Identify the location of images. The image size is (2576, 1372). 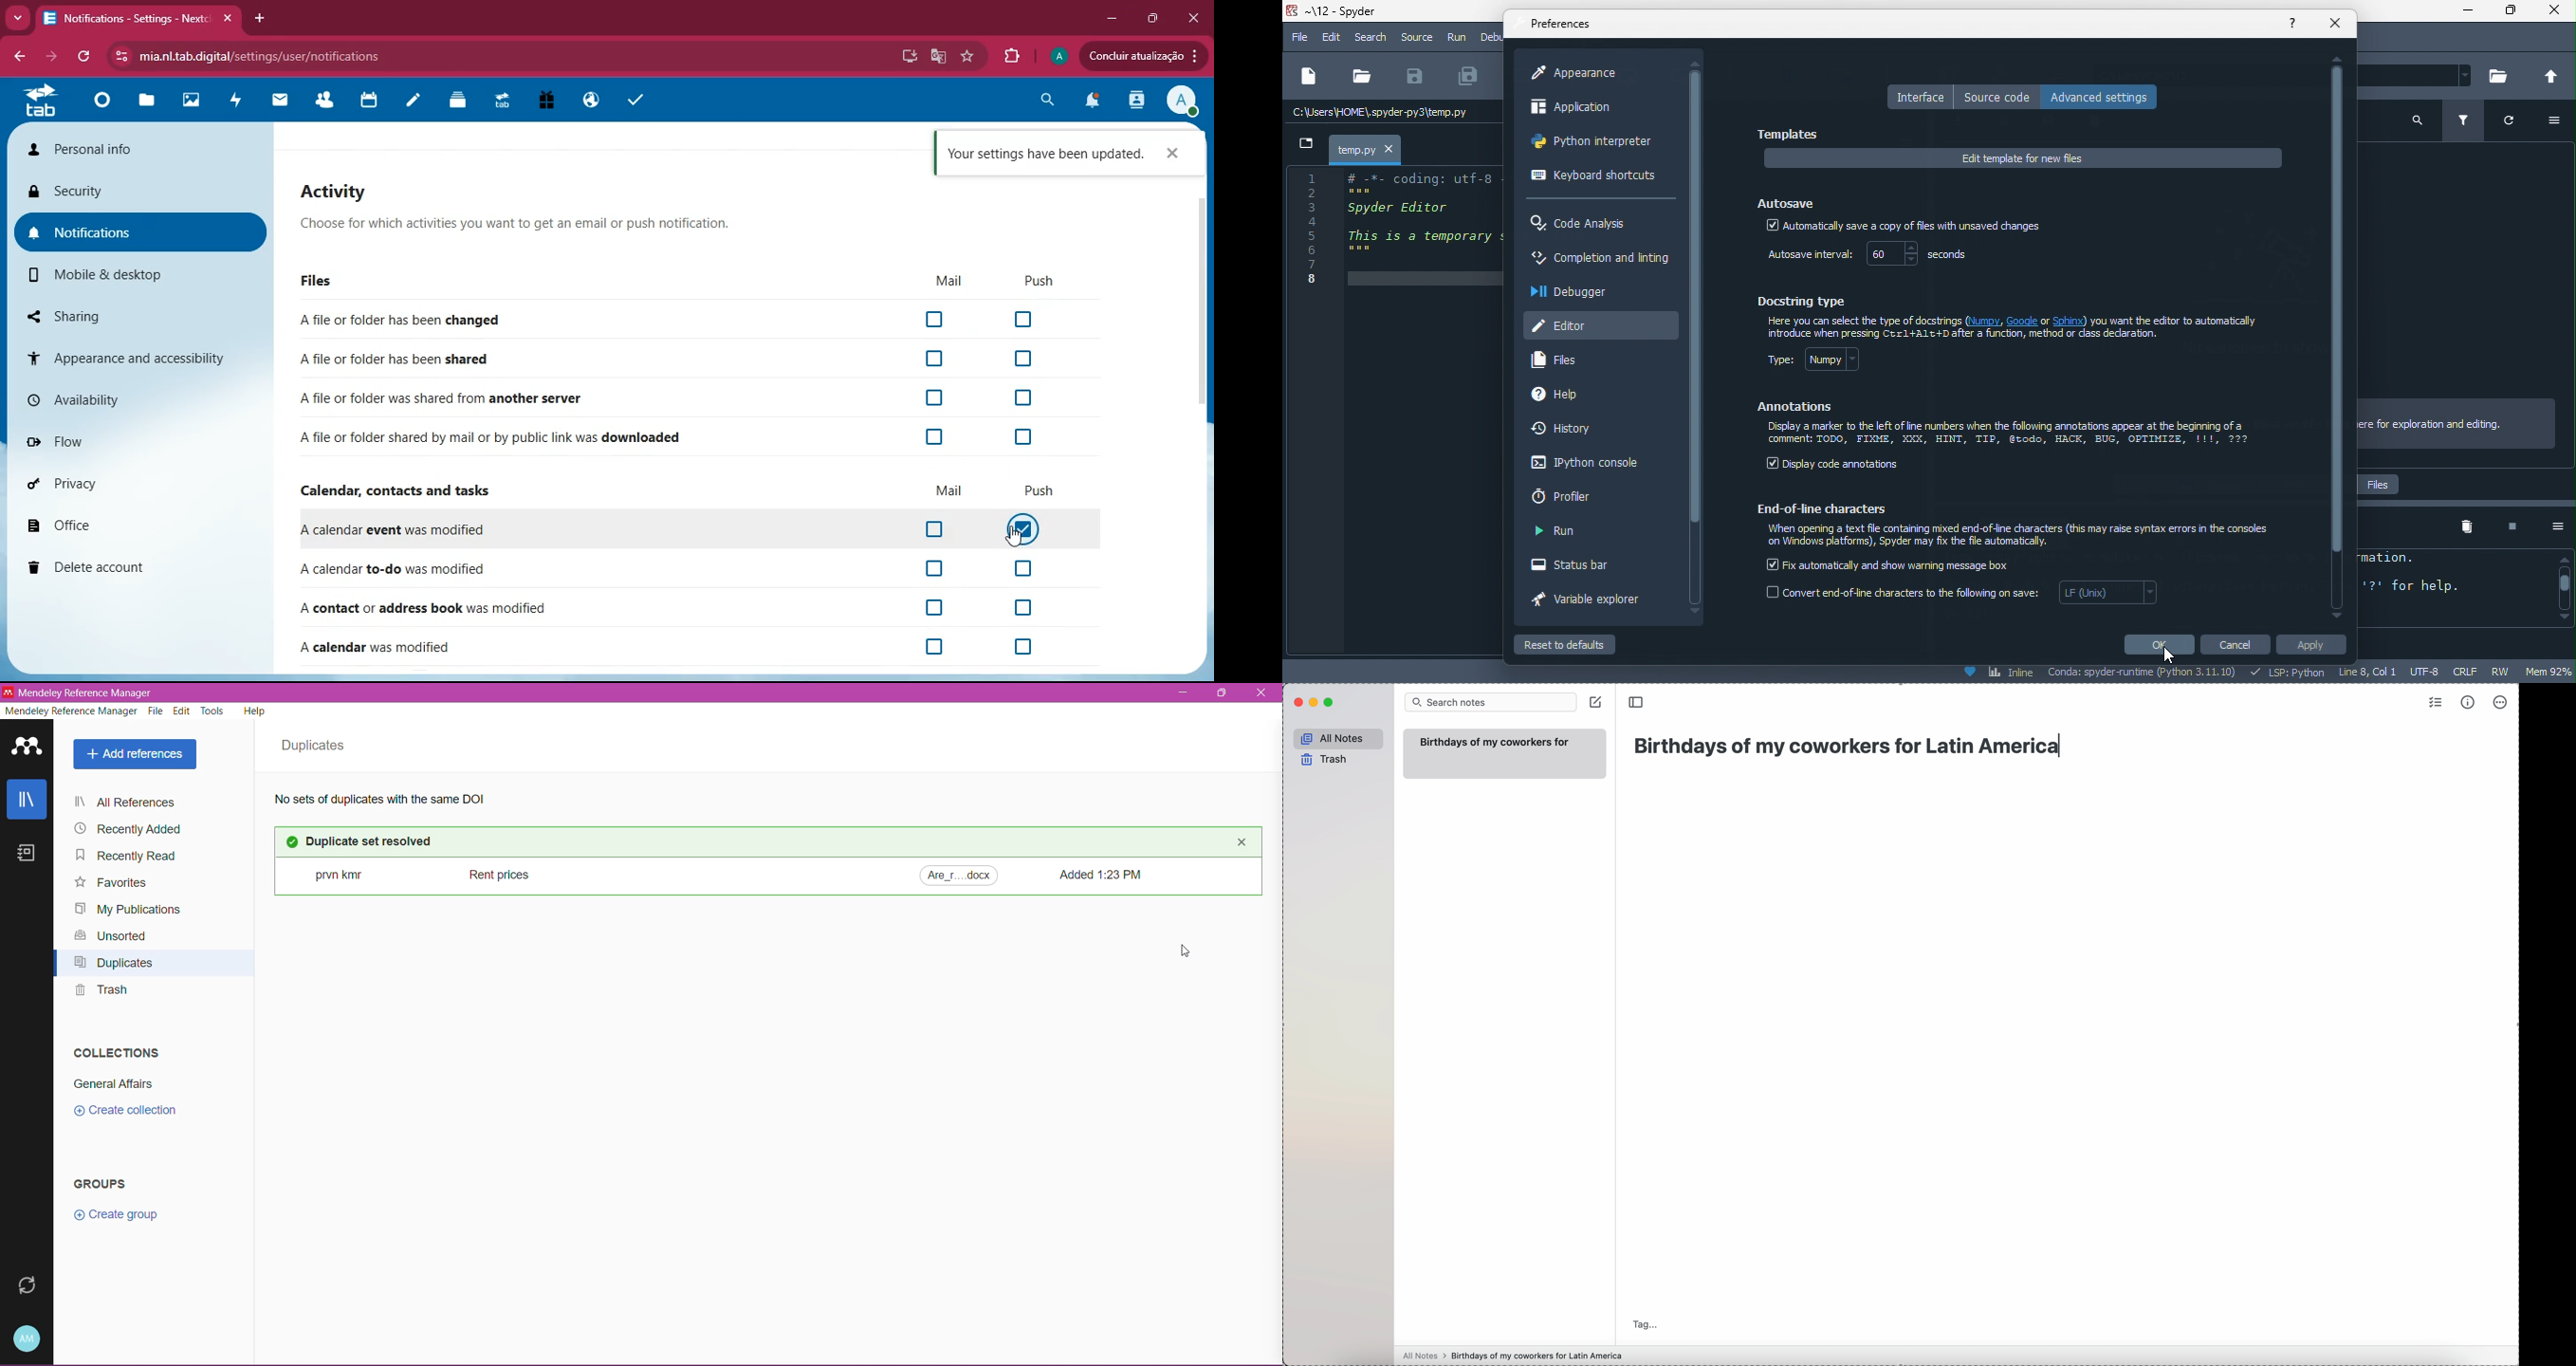
(195, 101).